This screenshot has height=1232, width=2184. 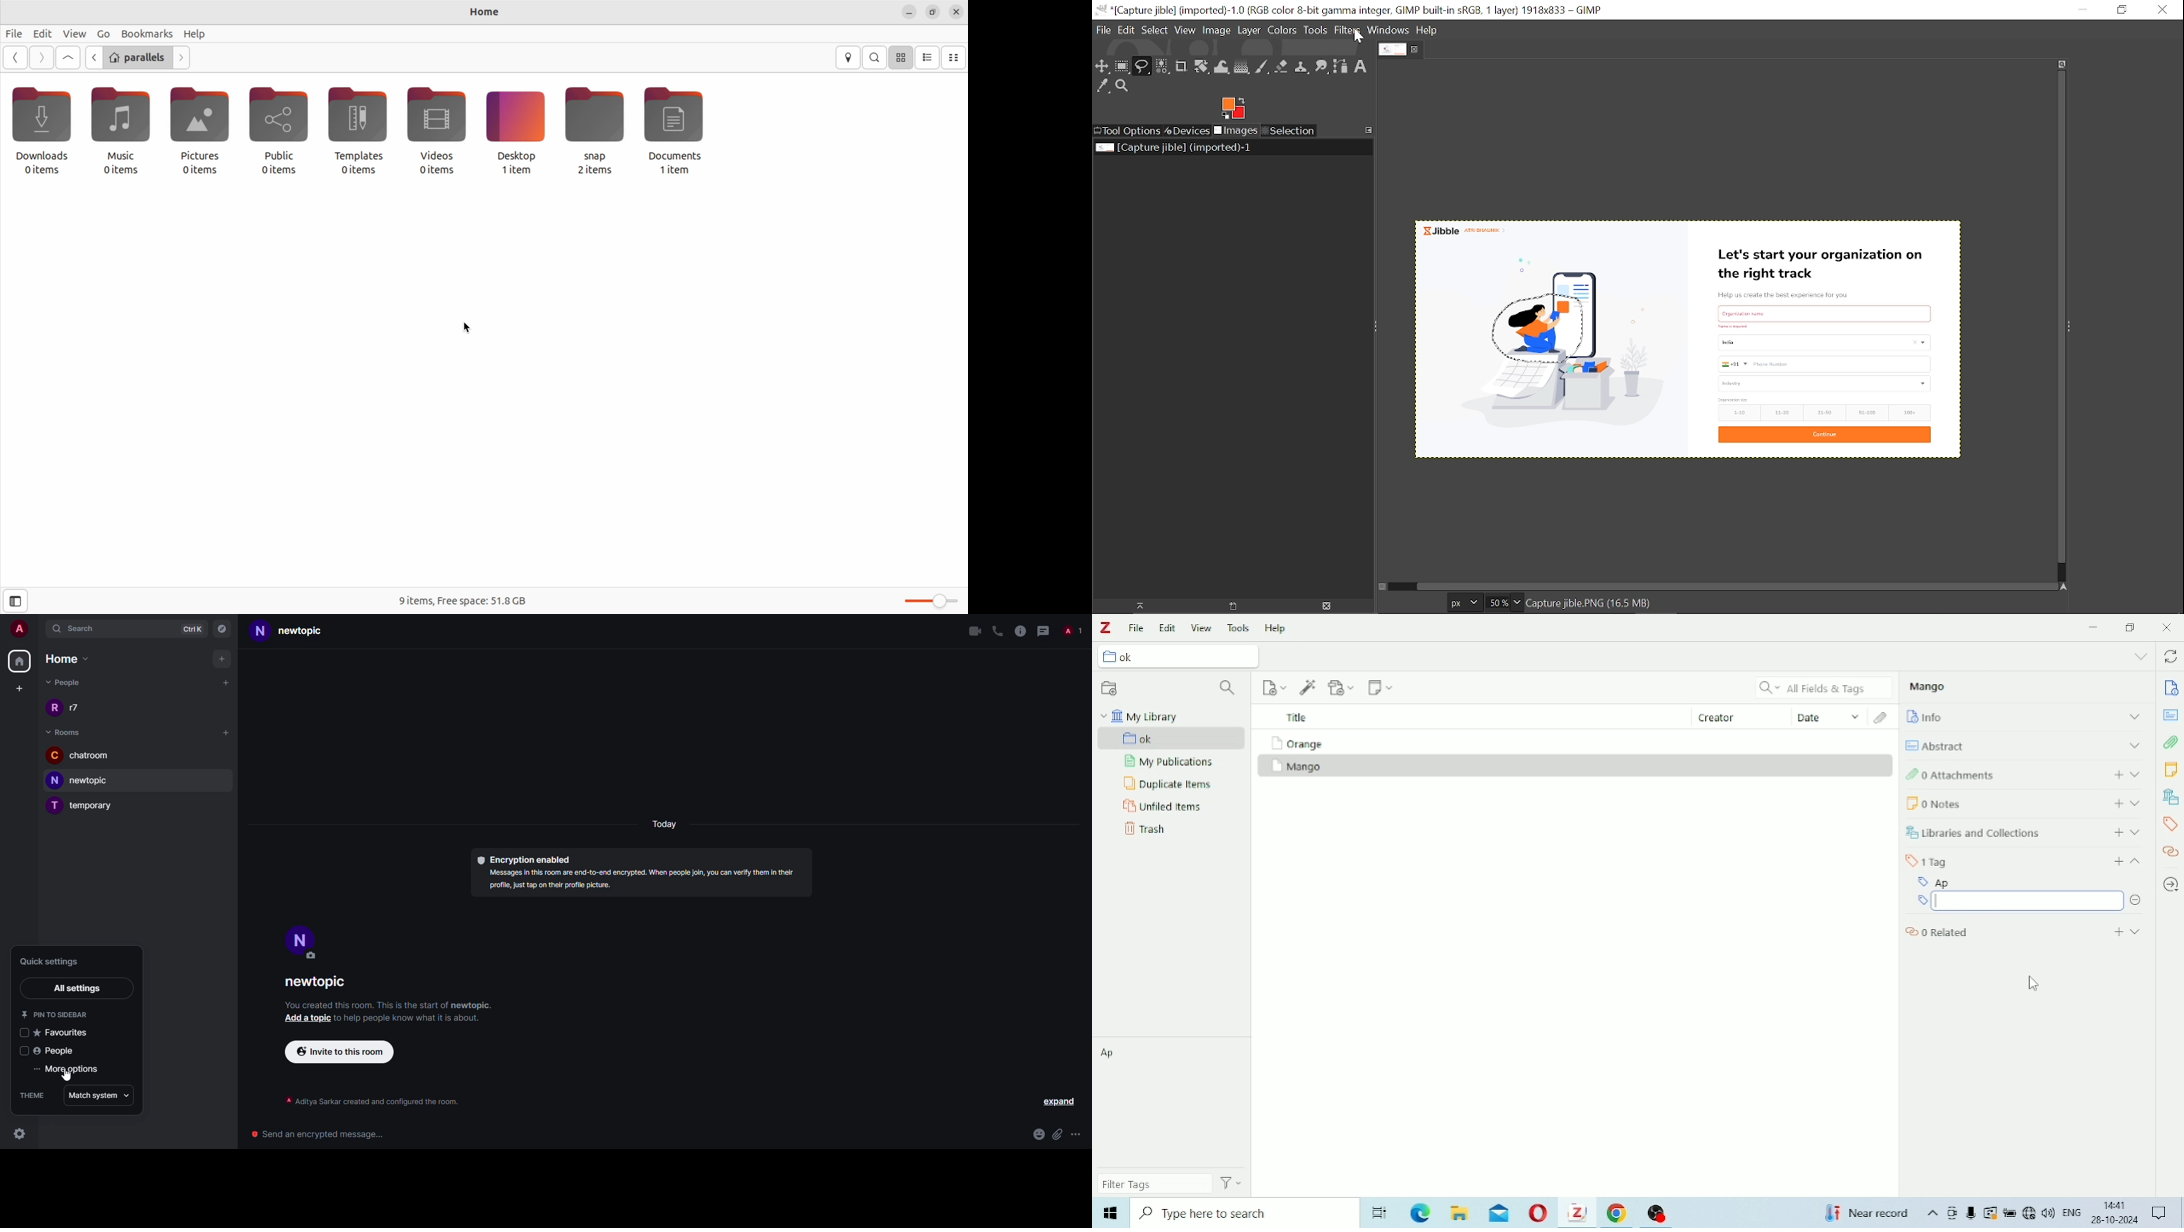 I want to click on info, so click(x=374, y=1100).